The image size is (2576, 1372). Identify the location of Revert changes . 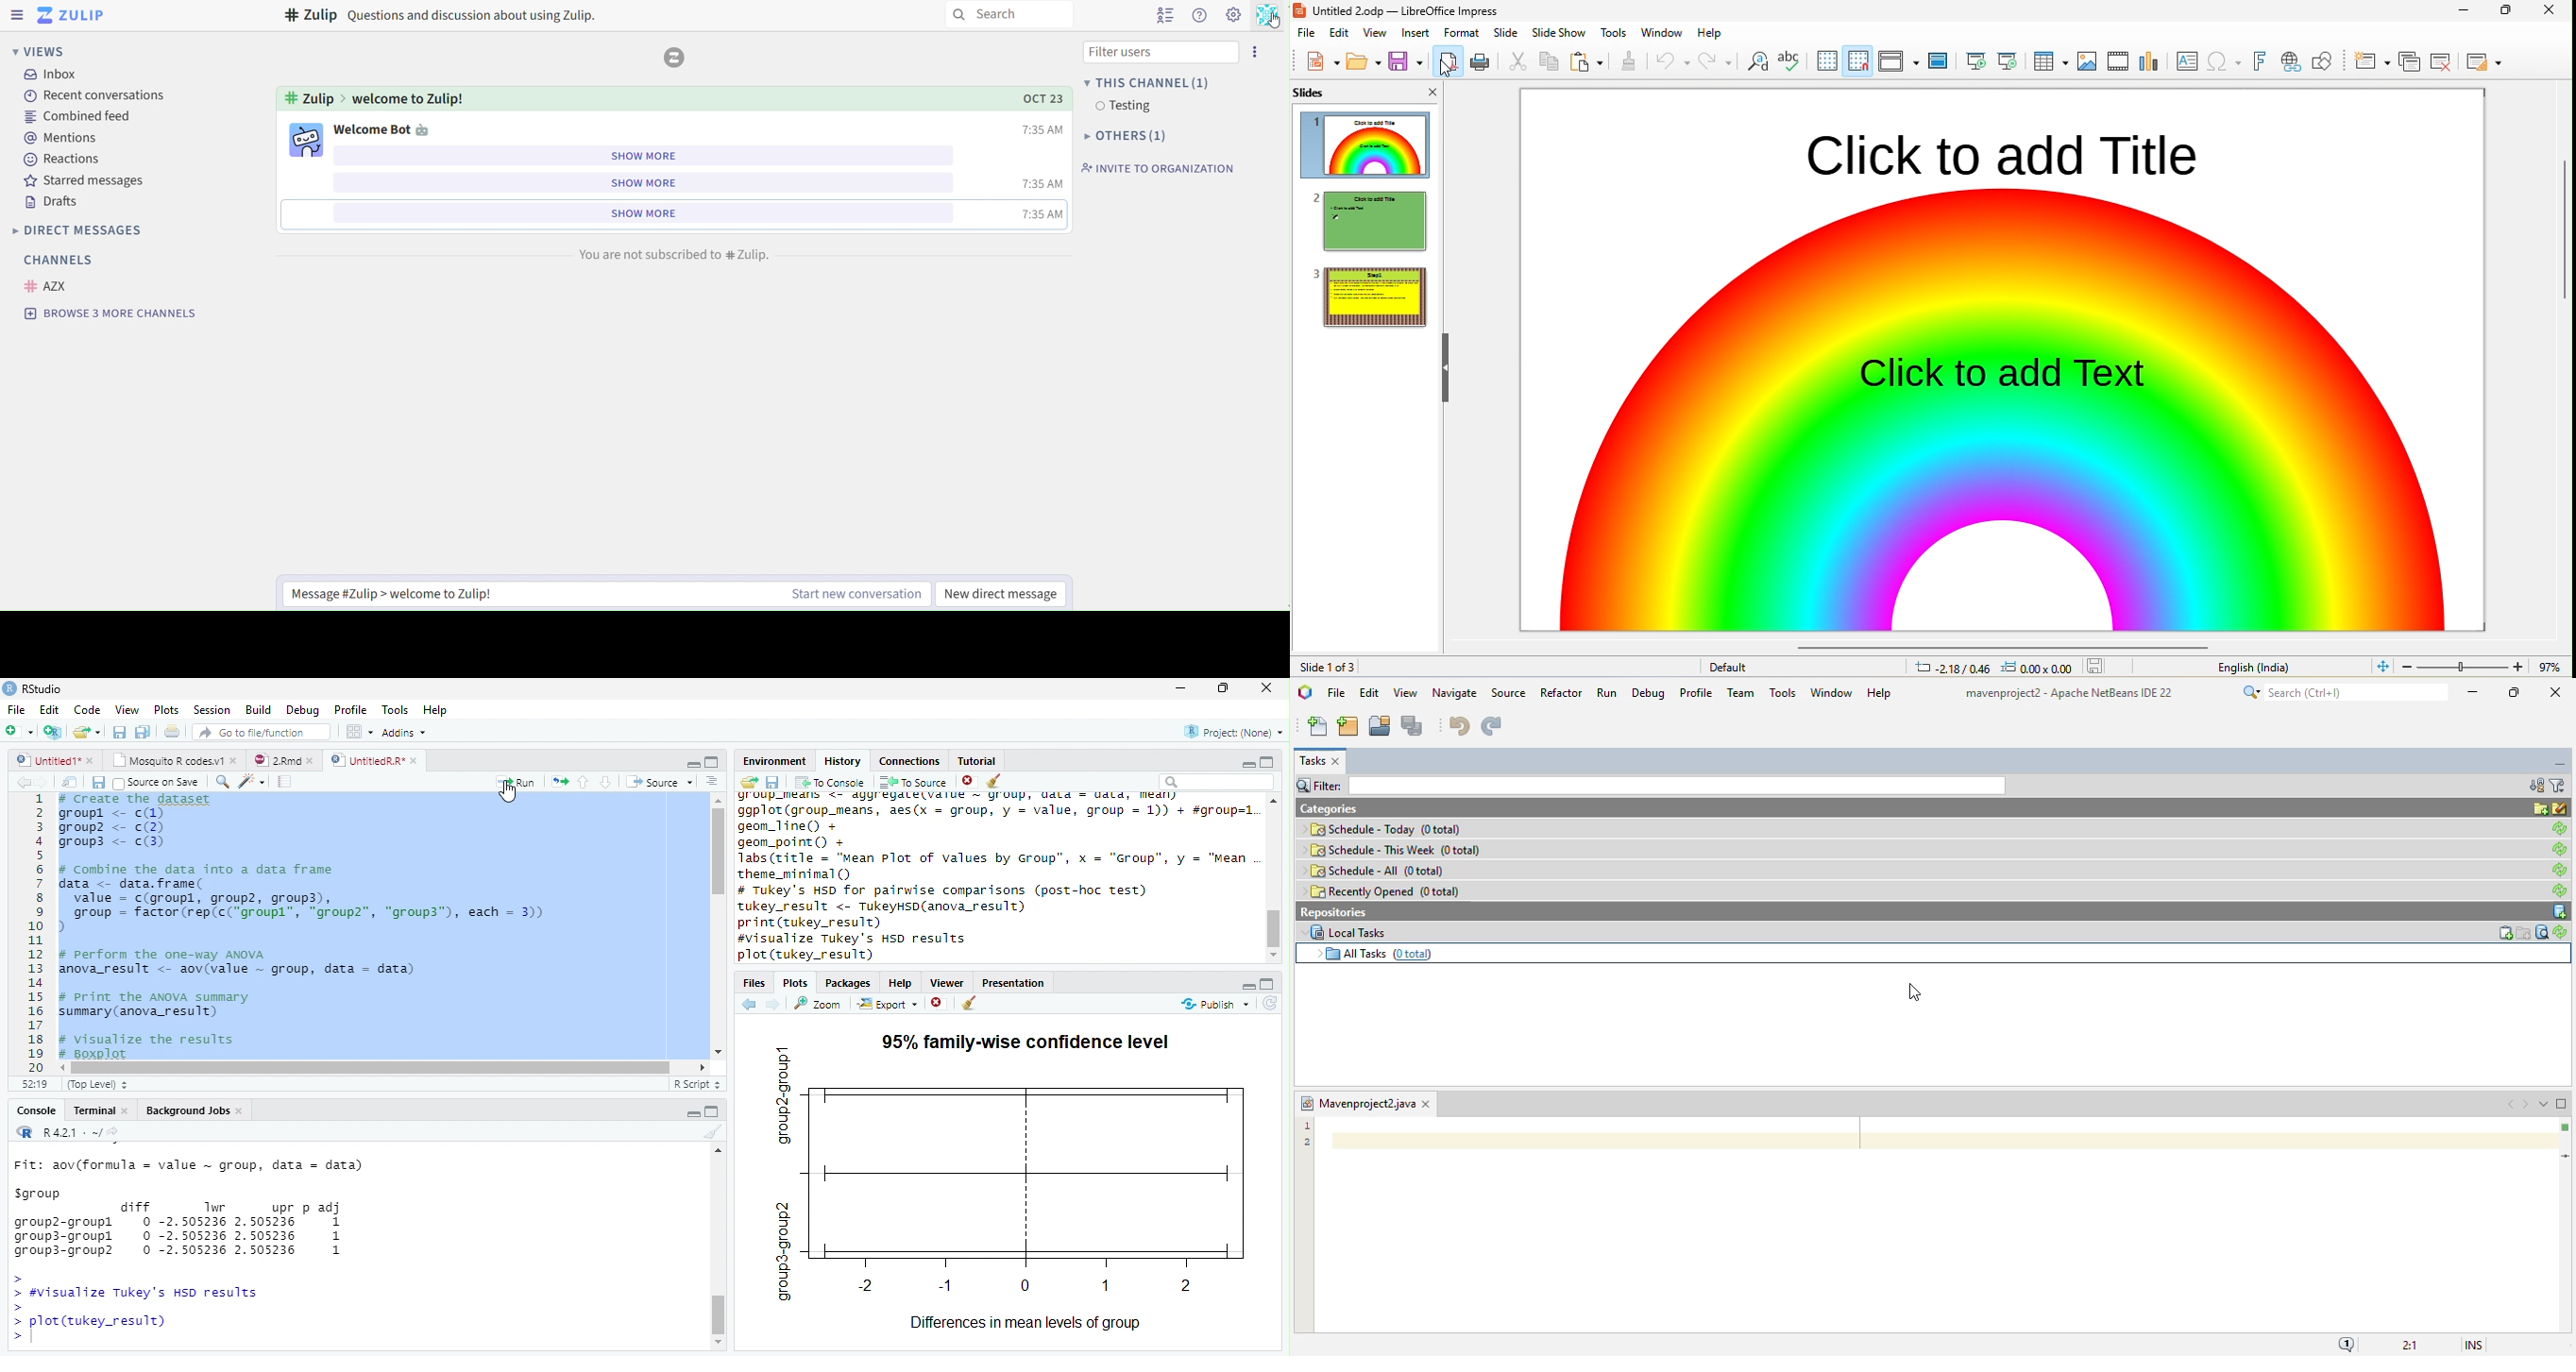
(1270, 1005).